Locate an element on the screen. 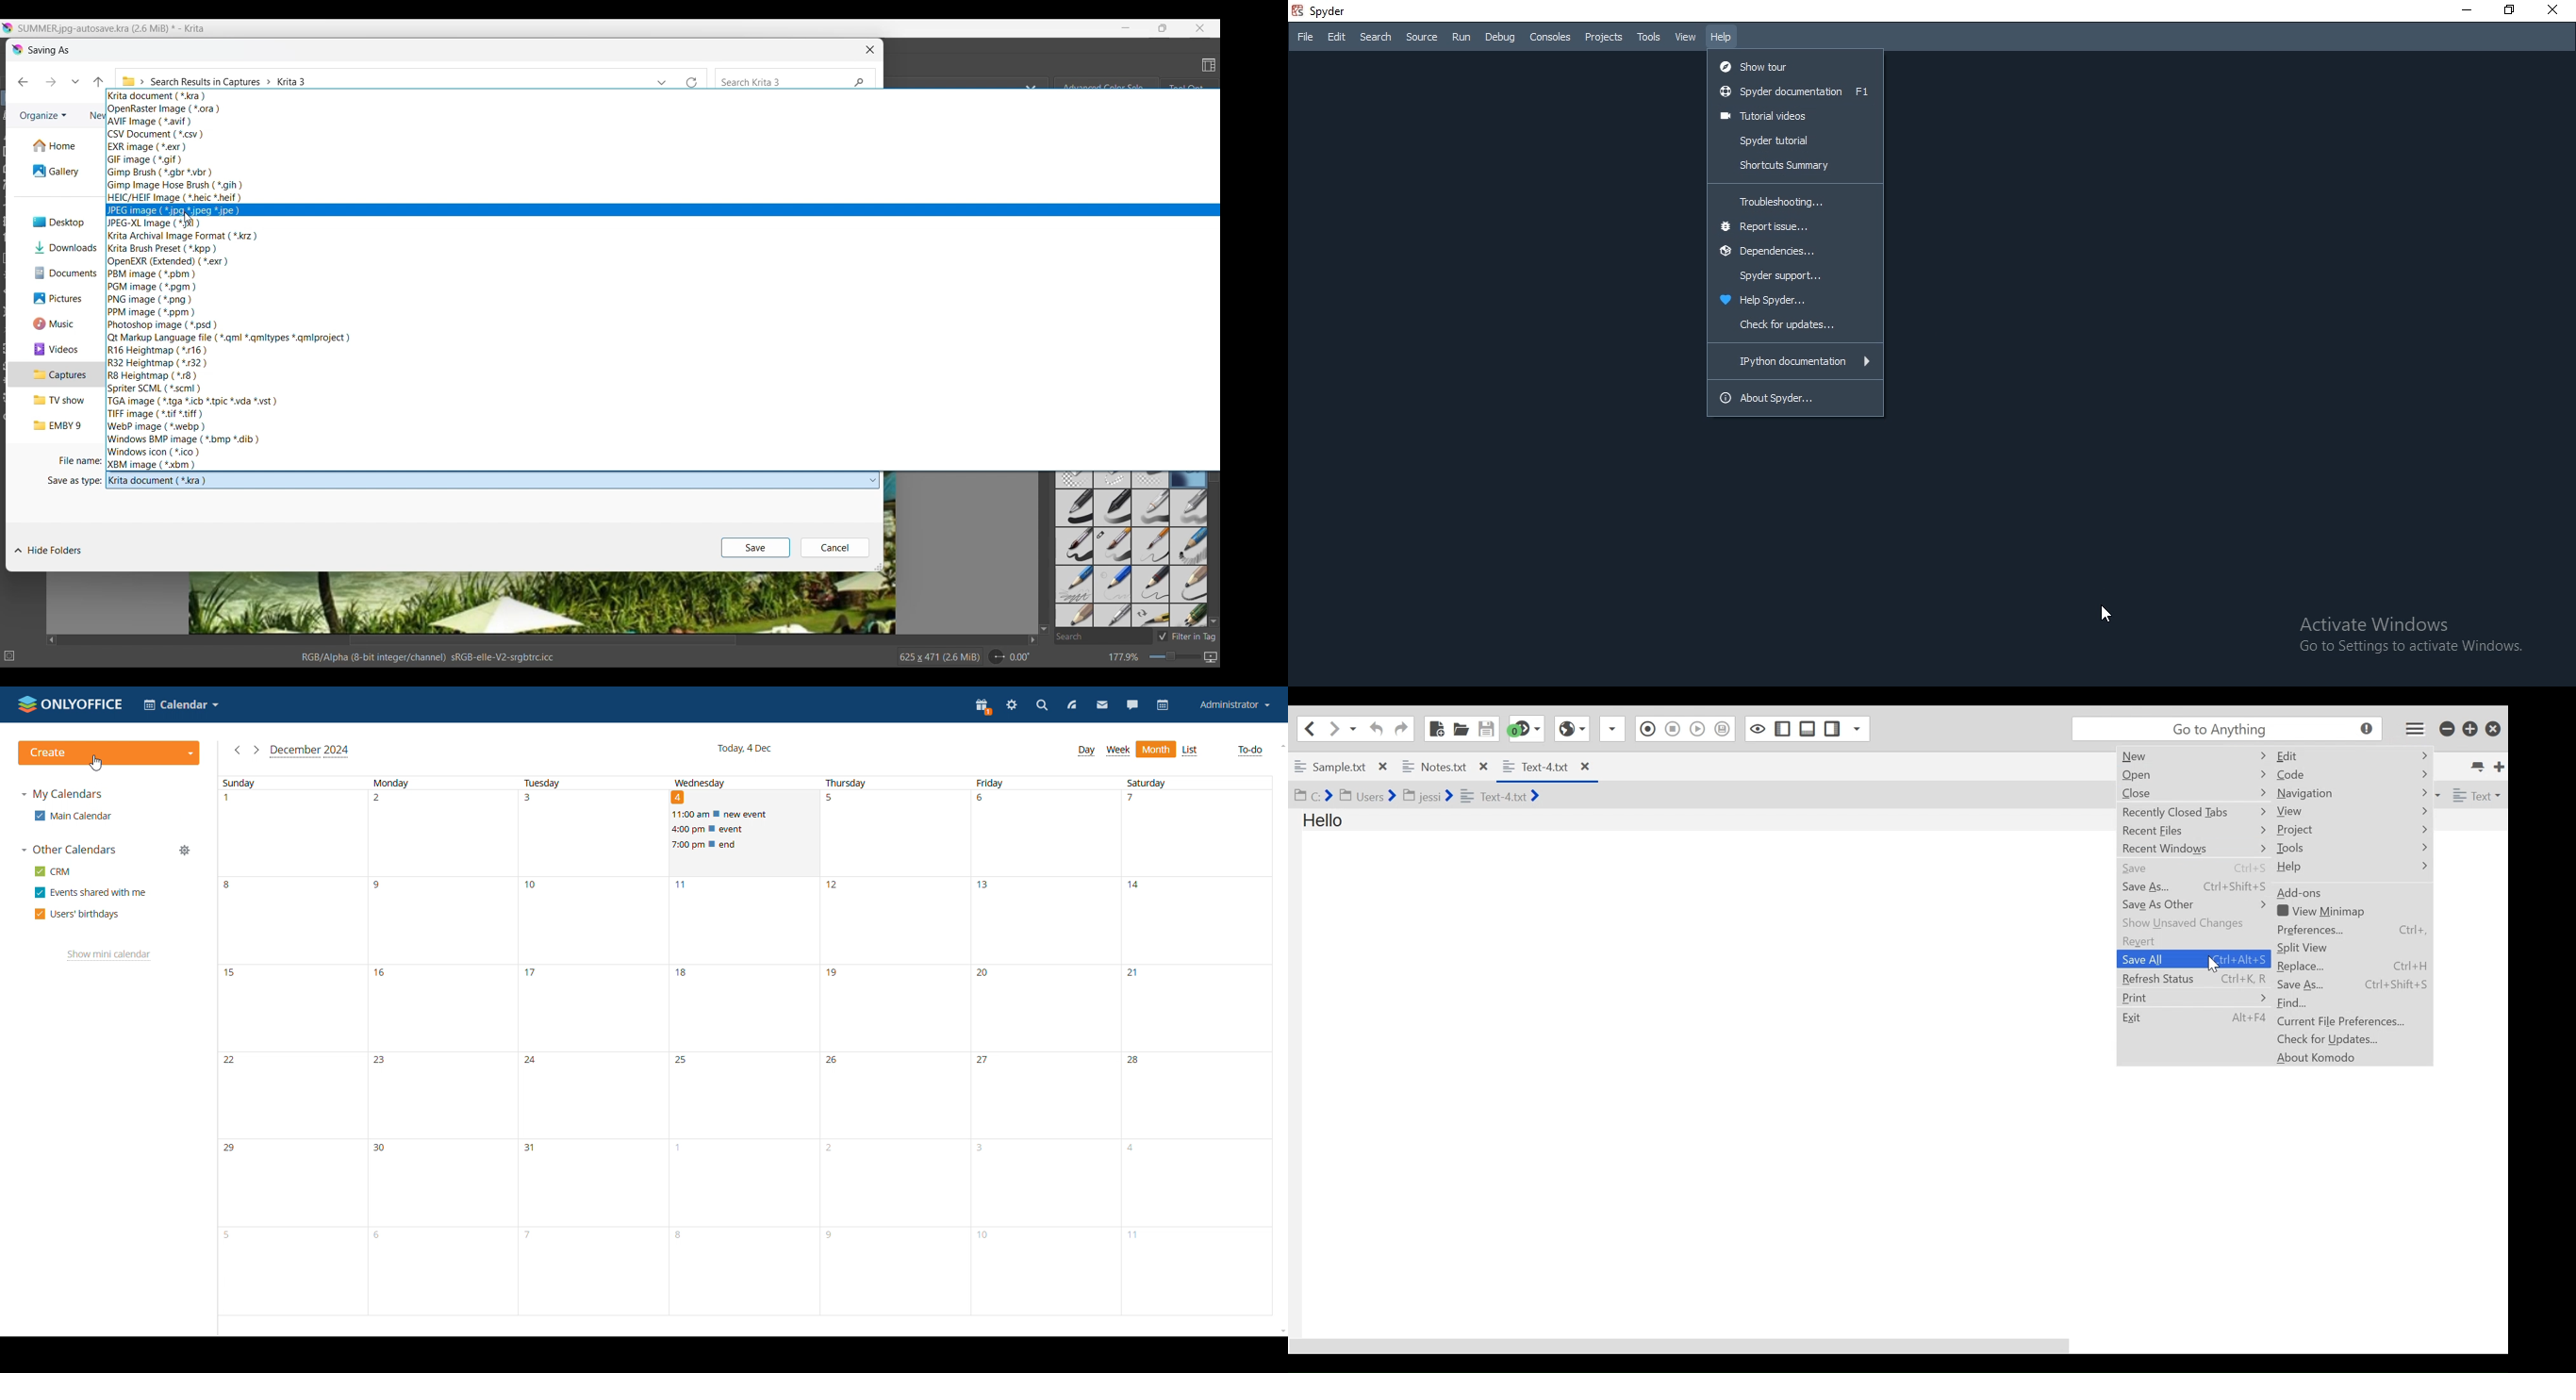 This screenshot has width=2576, height=1400. Save As Other is located at coordinates (2194, 904).